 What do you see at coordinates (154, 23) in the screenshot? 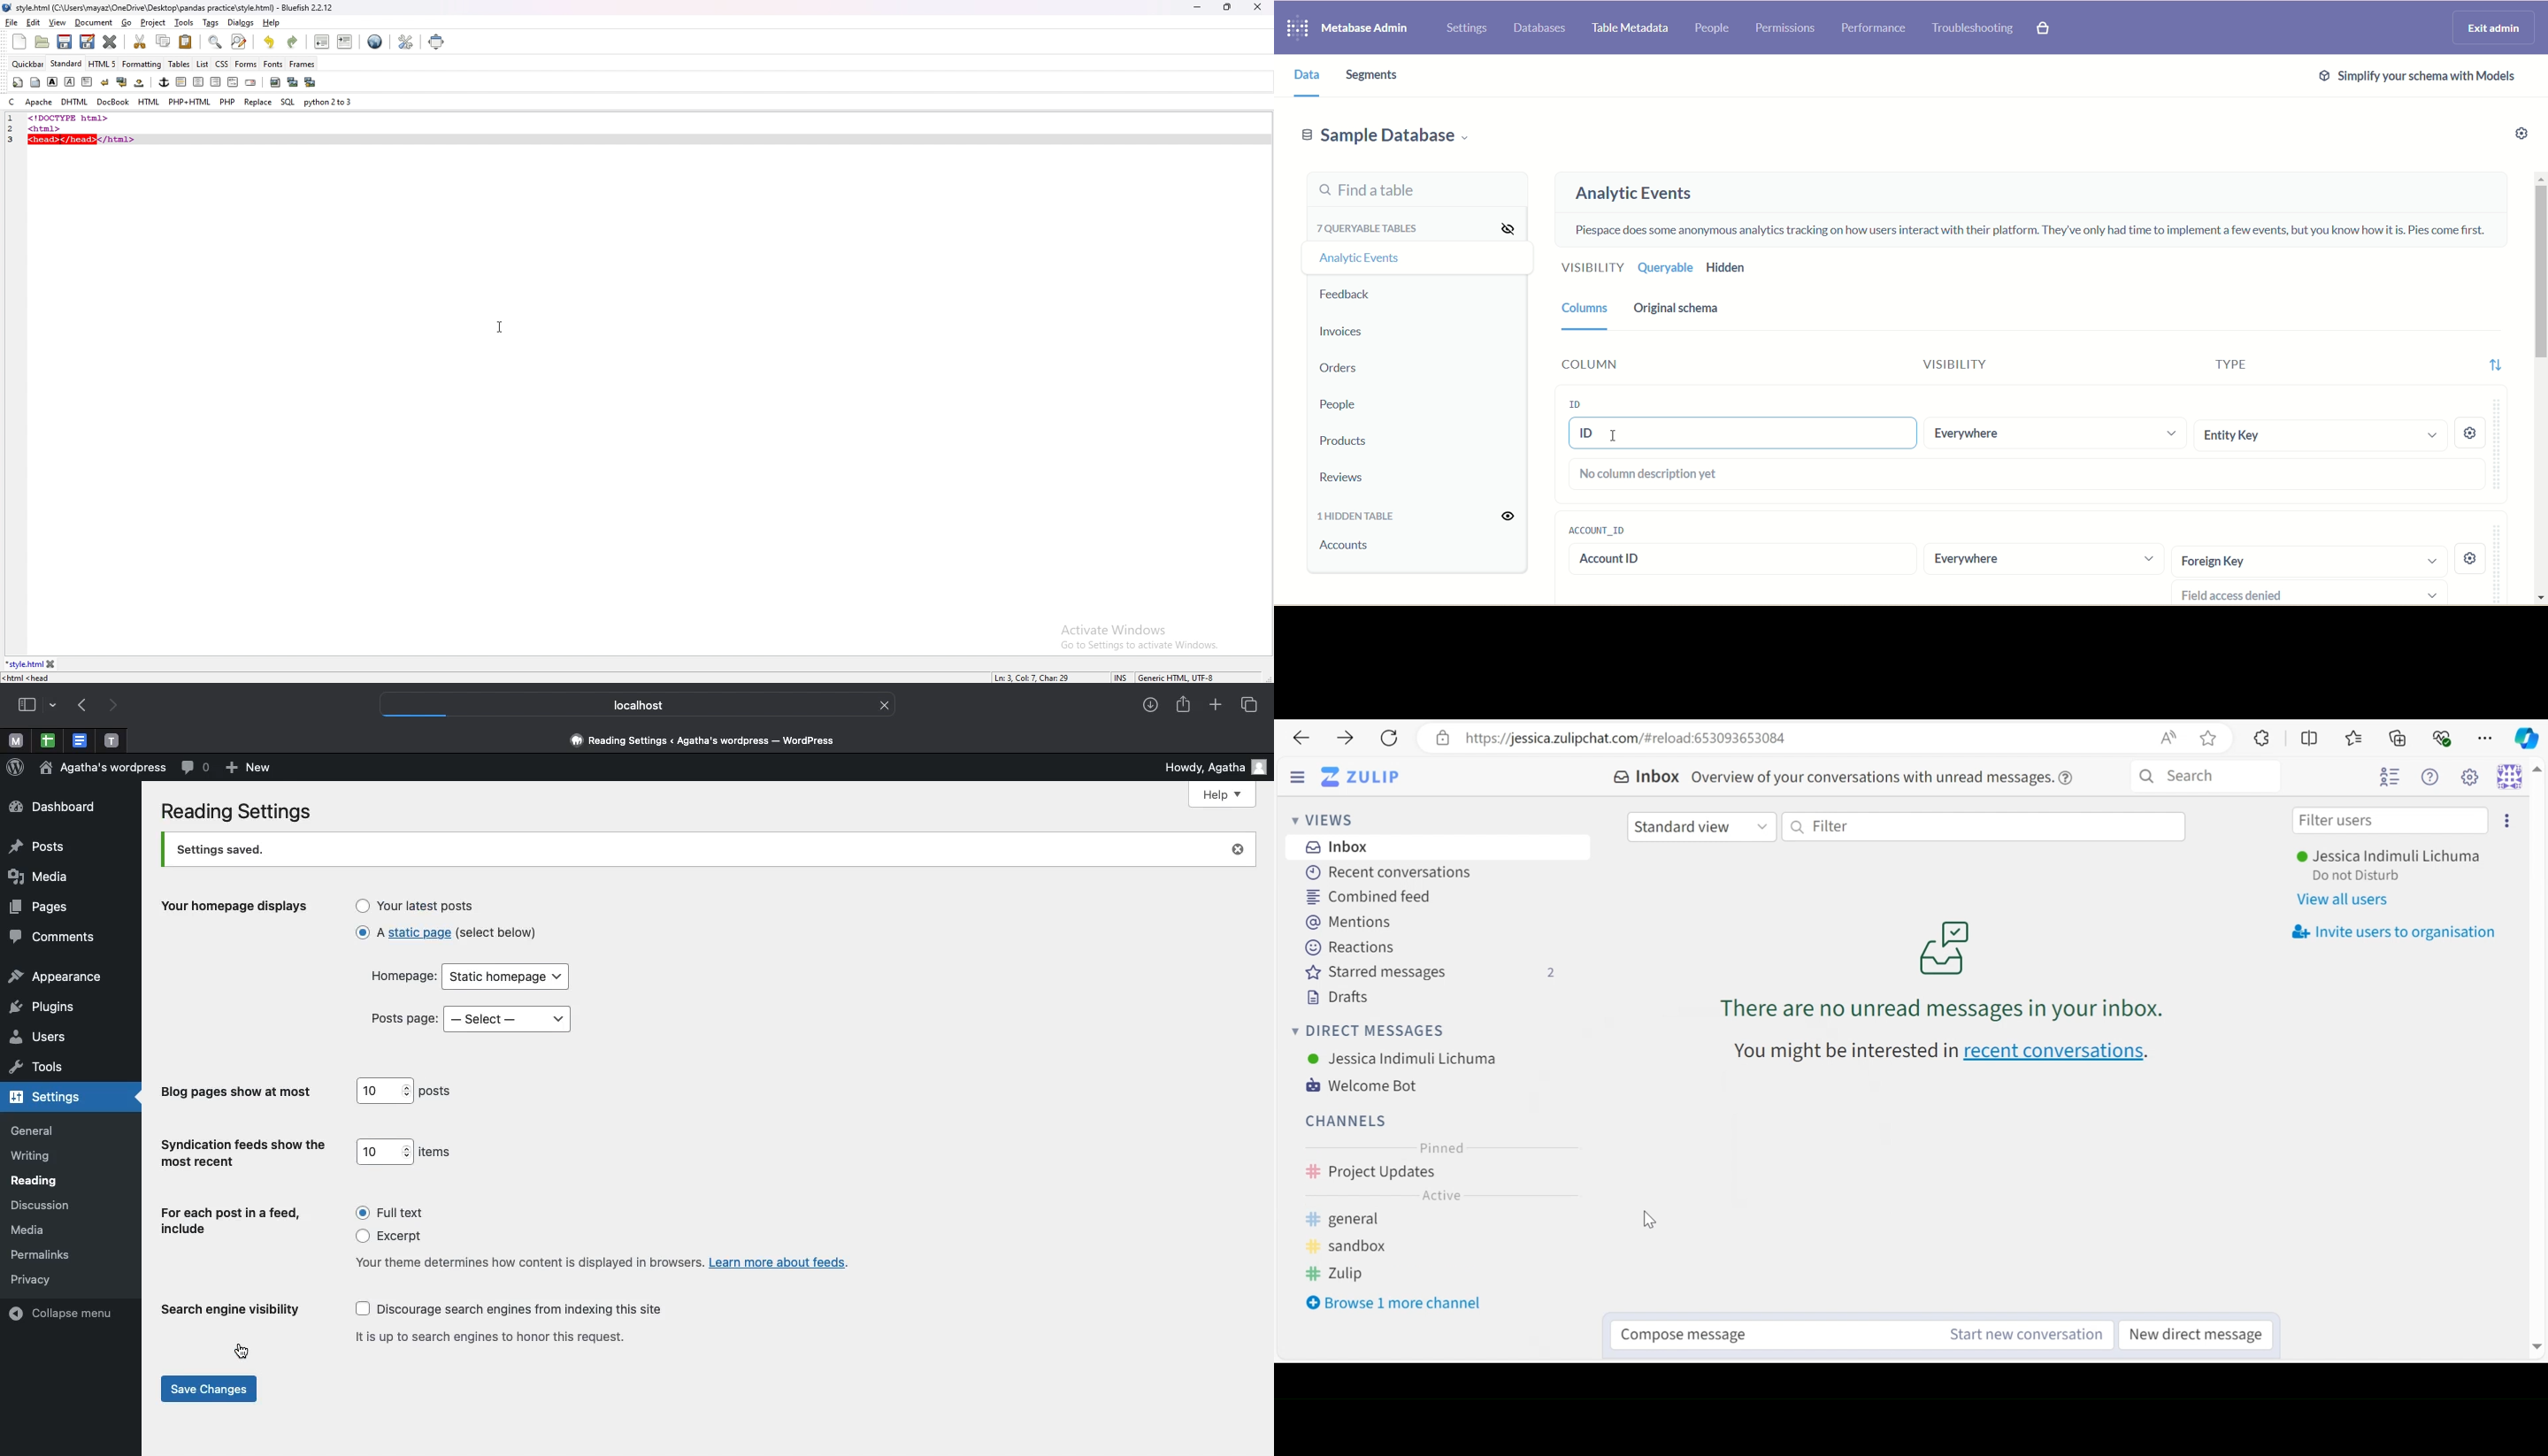
I see `project` at bounding box center [154, 23].